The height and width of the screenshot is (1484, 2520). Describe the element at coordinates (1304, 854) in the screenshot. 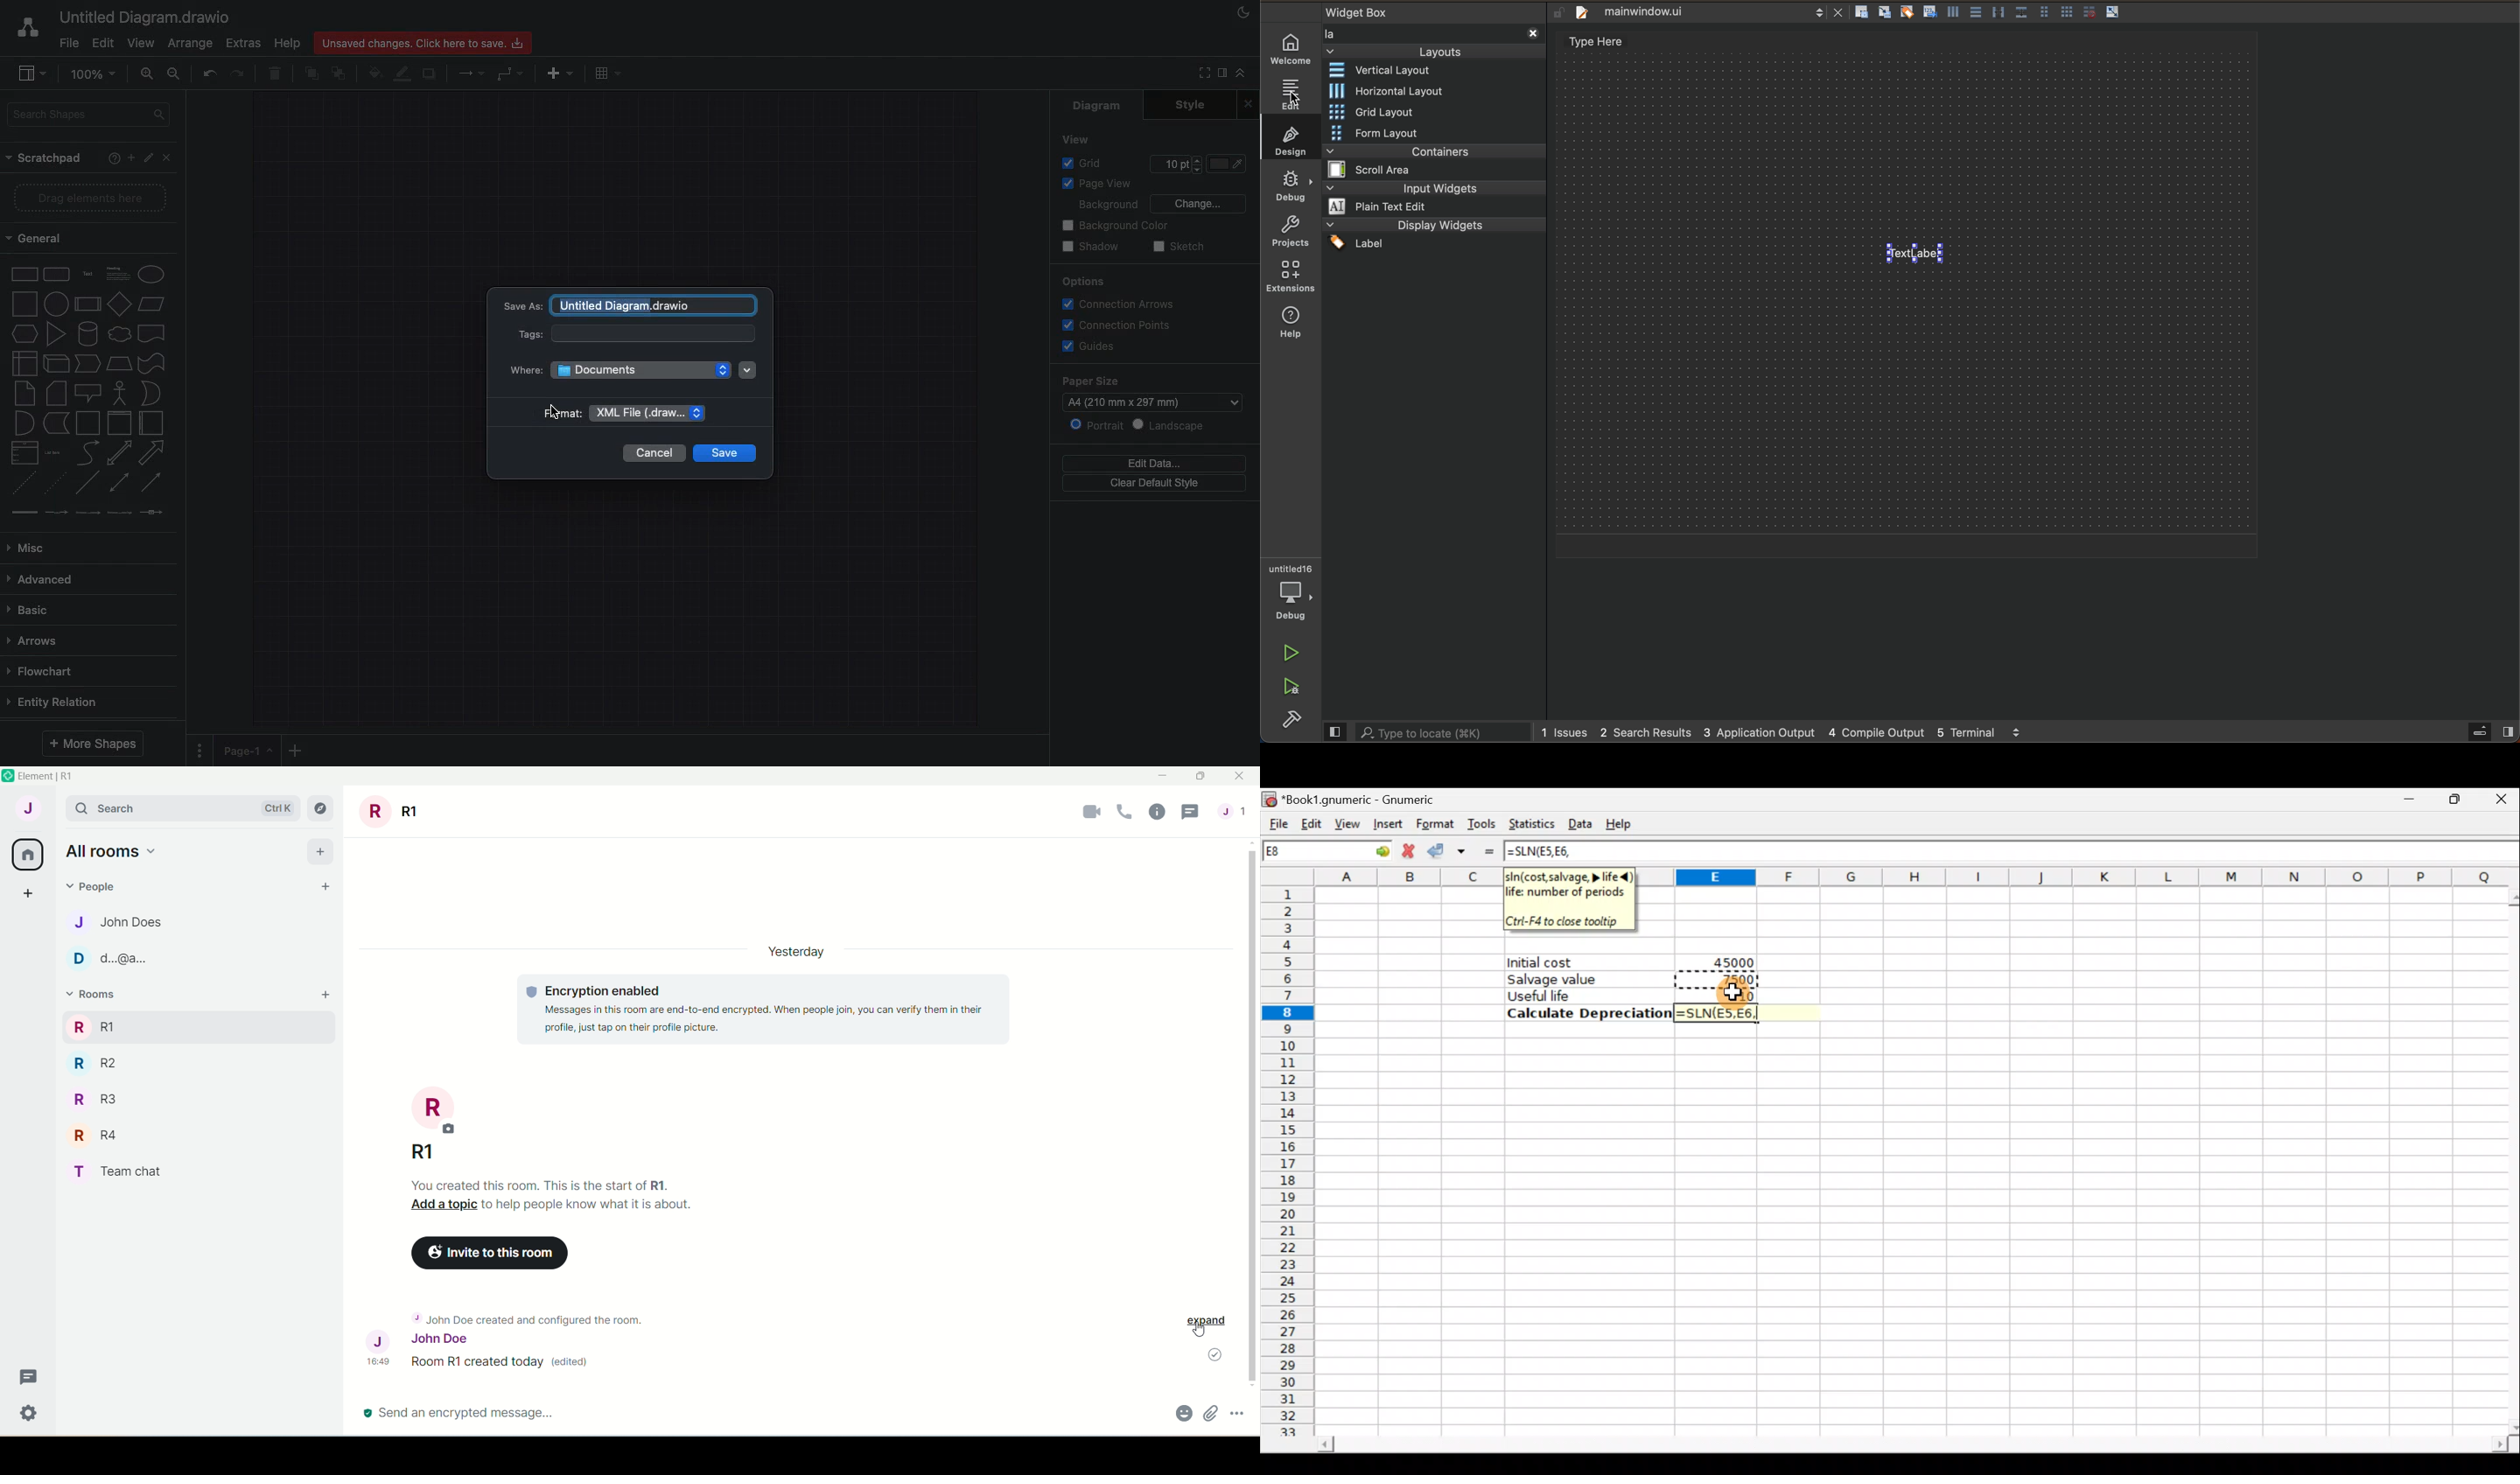

I see `Cell name E8` at that location.